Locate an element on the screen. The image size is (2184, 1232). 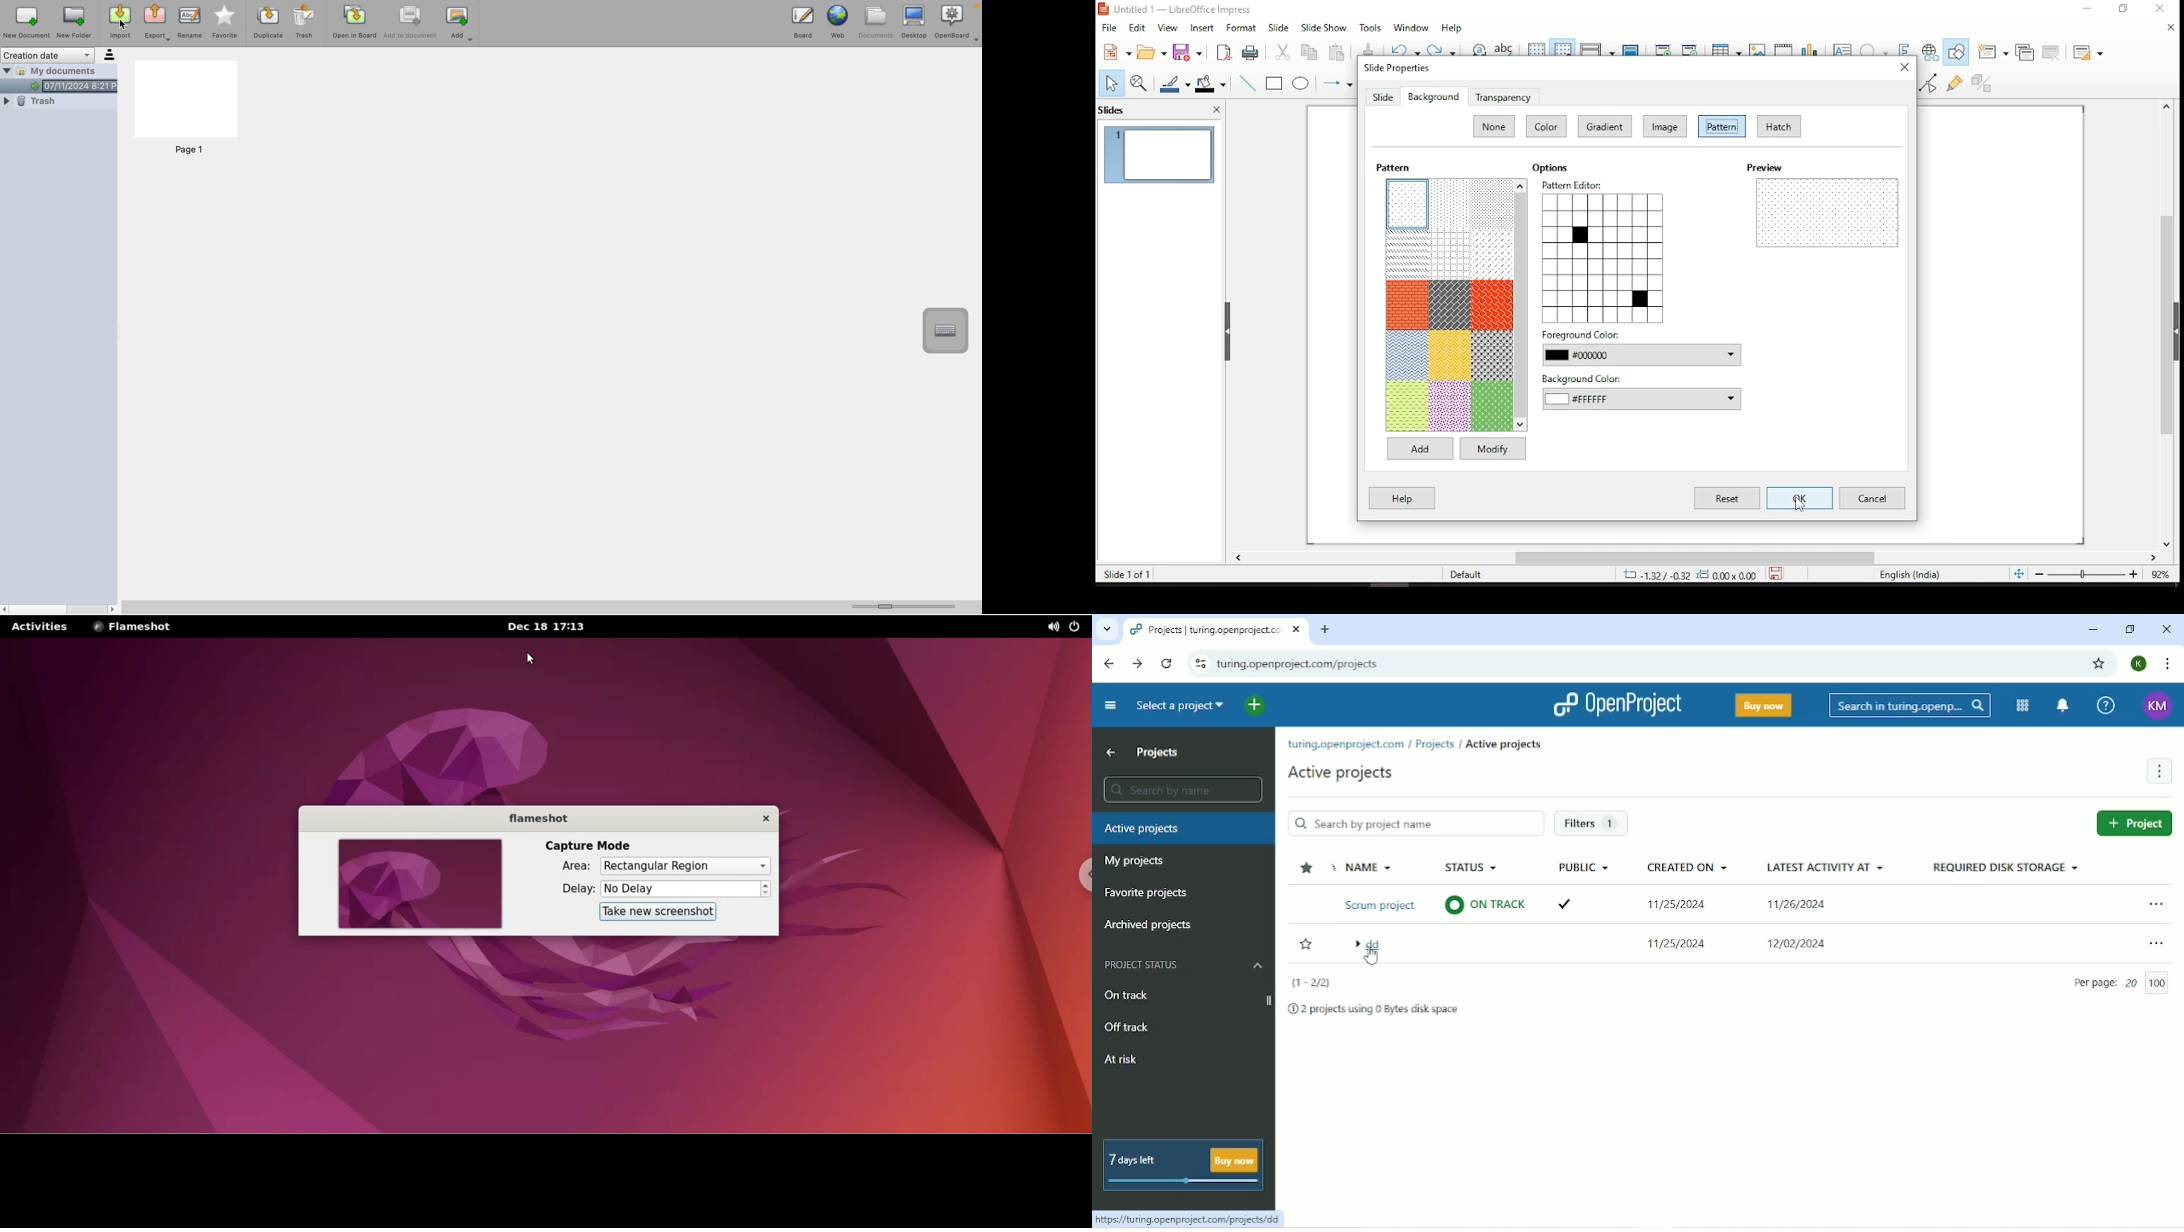
slide 1 of 1 is located at coordinates (1130, 574).